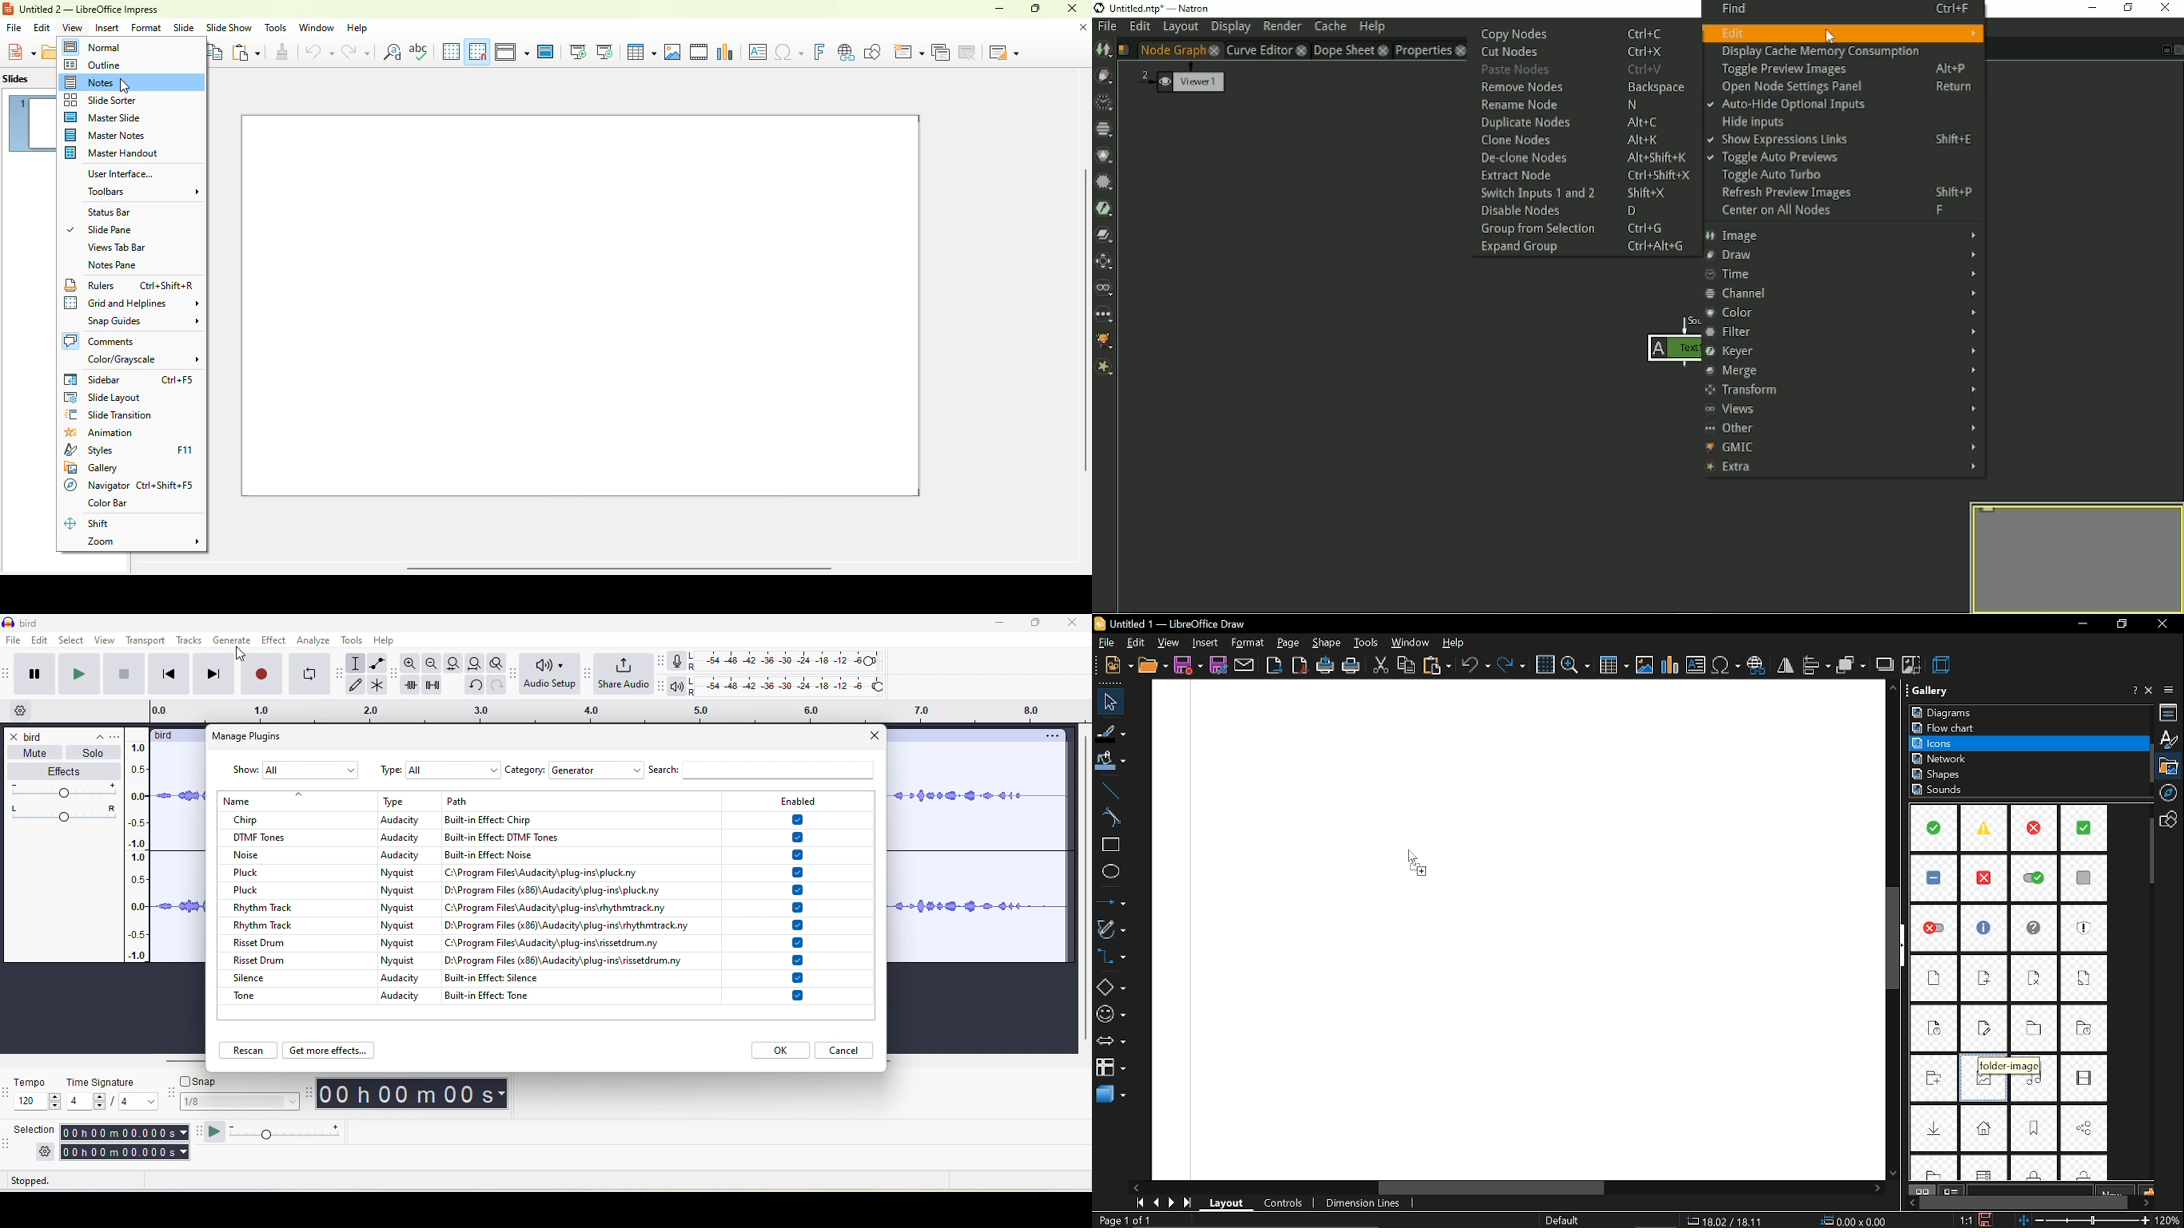 The image size is (2184, 1232). I want to click on view, so click(1167, 643).